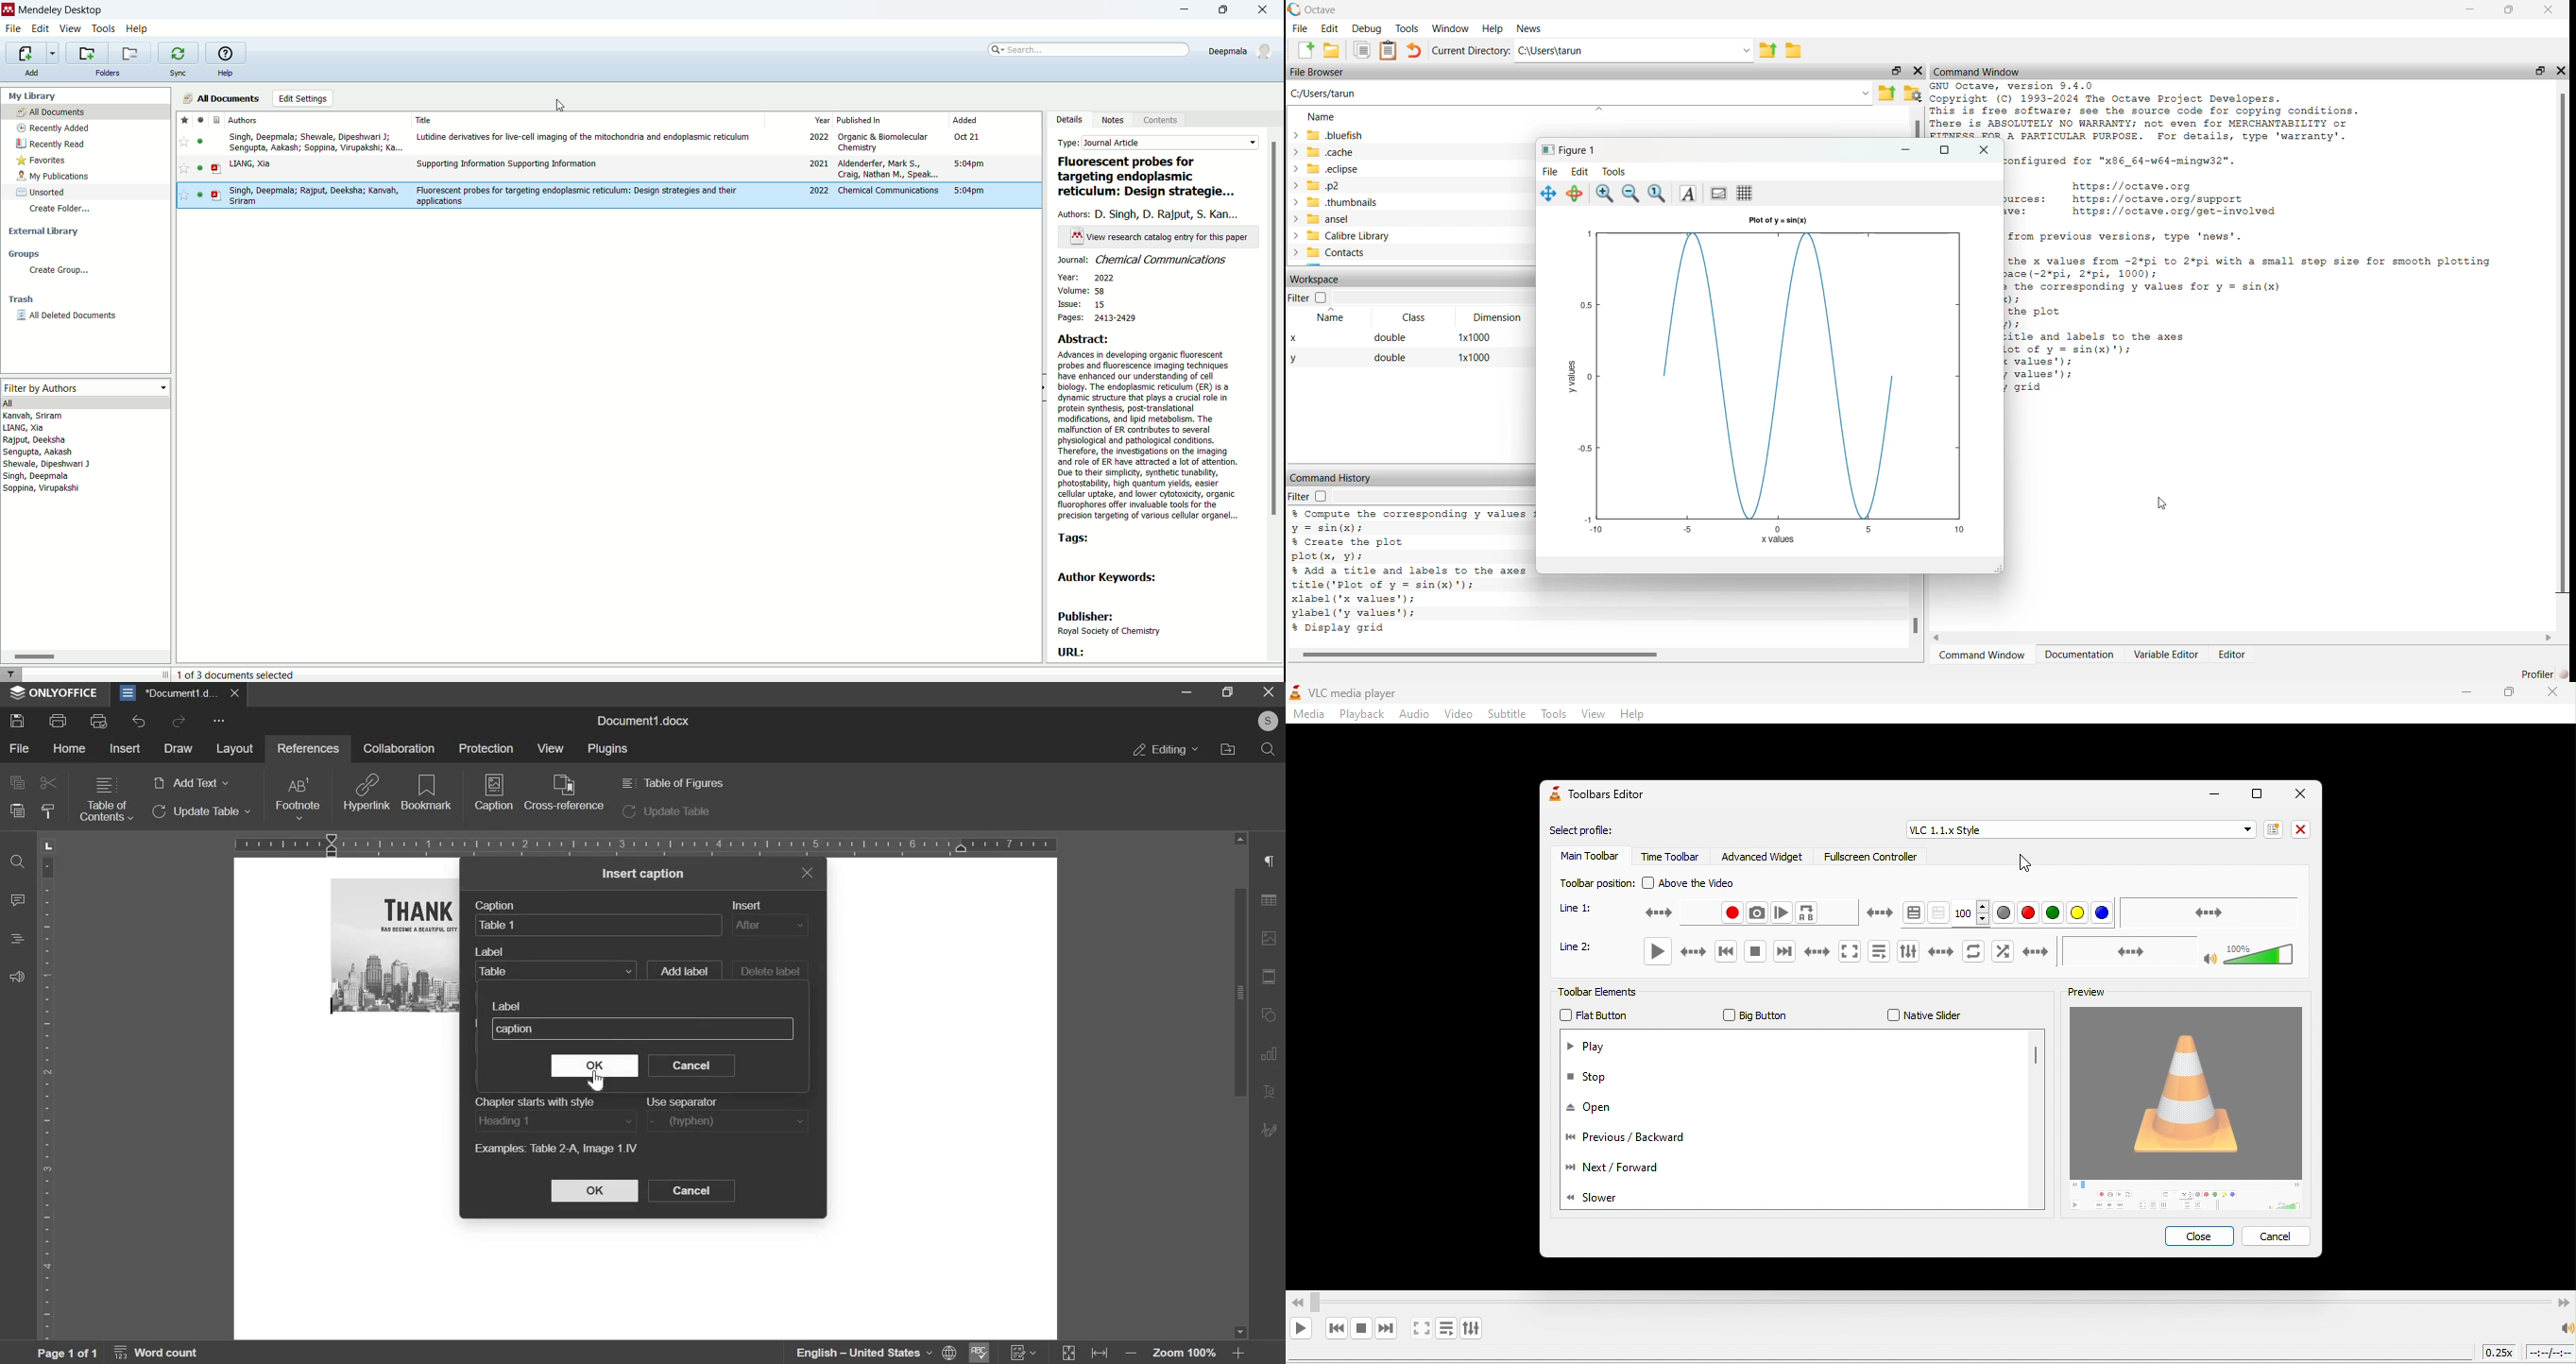 The height and width of the screenshot is (1372, 2576). I want to click on tags, so click(1081, 539).